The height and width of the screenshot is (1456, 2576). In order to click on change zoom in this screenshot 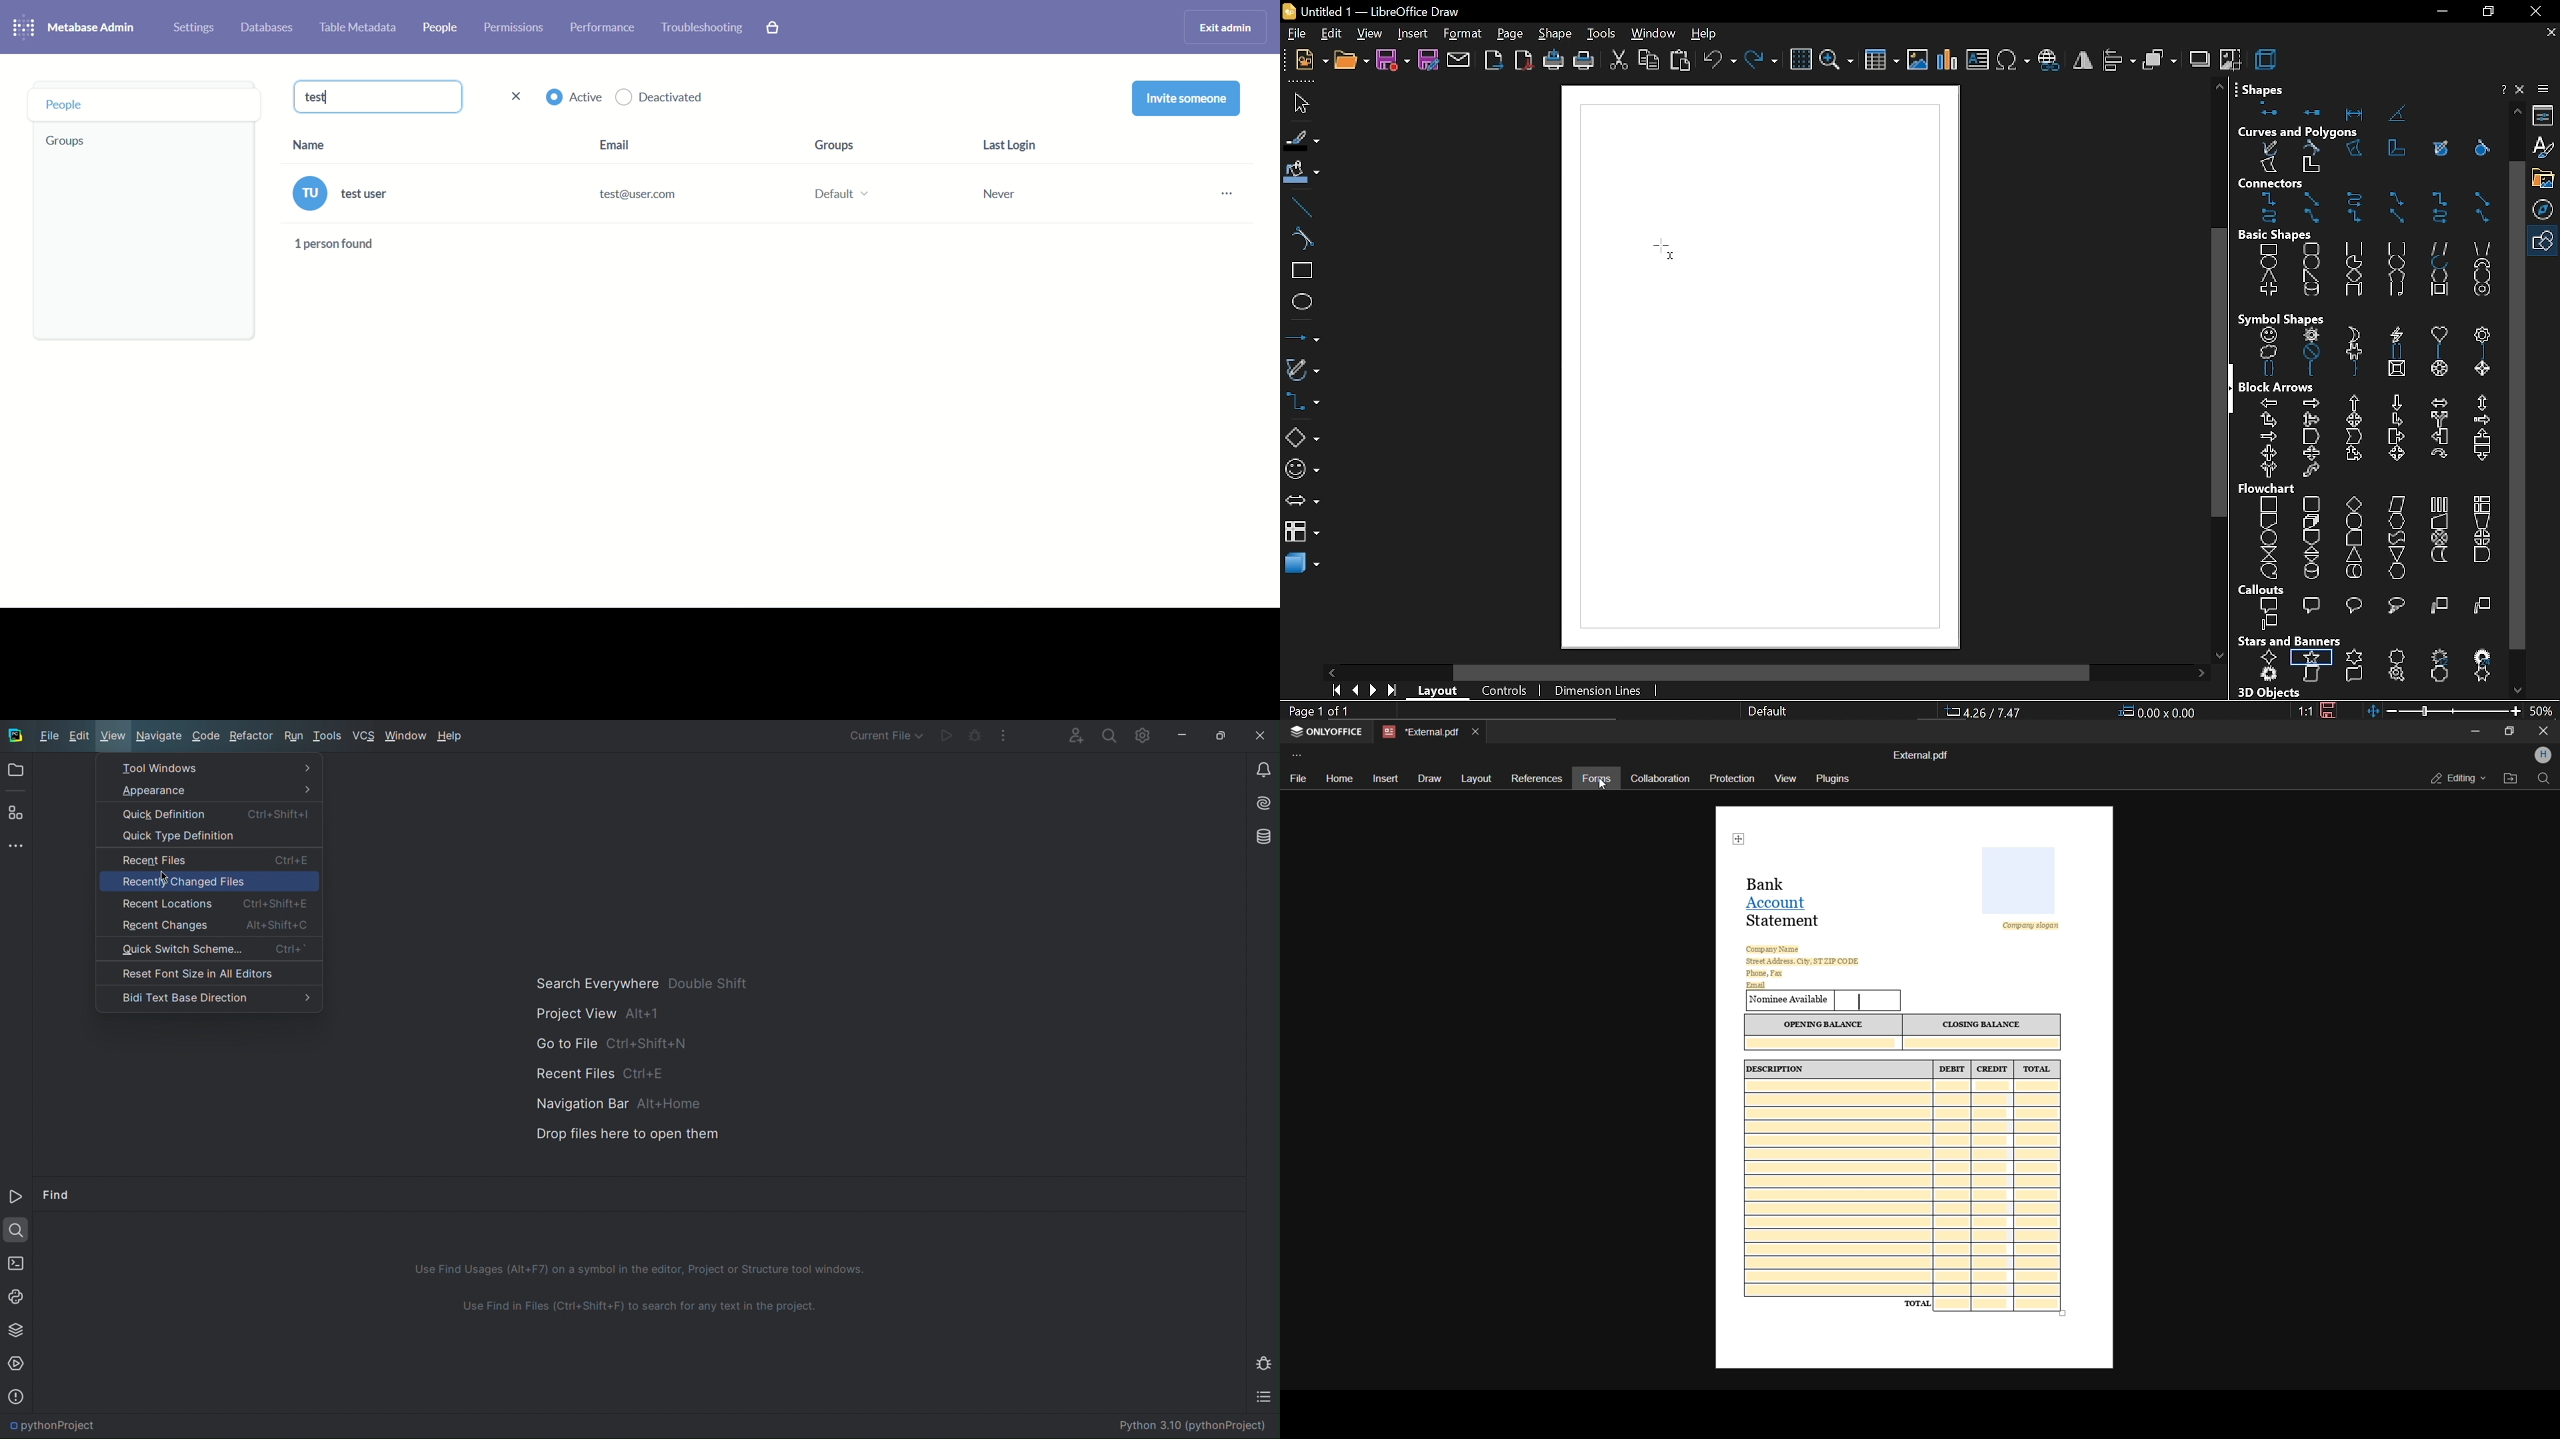, I will do `click(2444, 712)`.